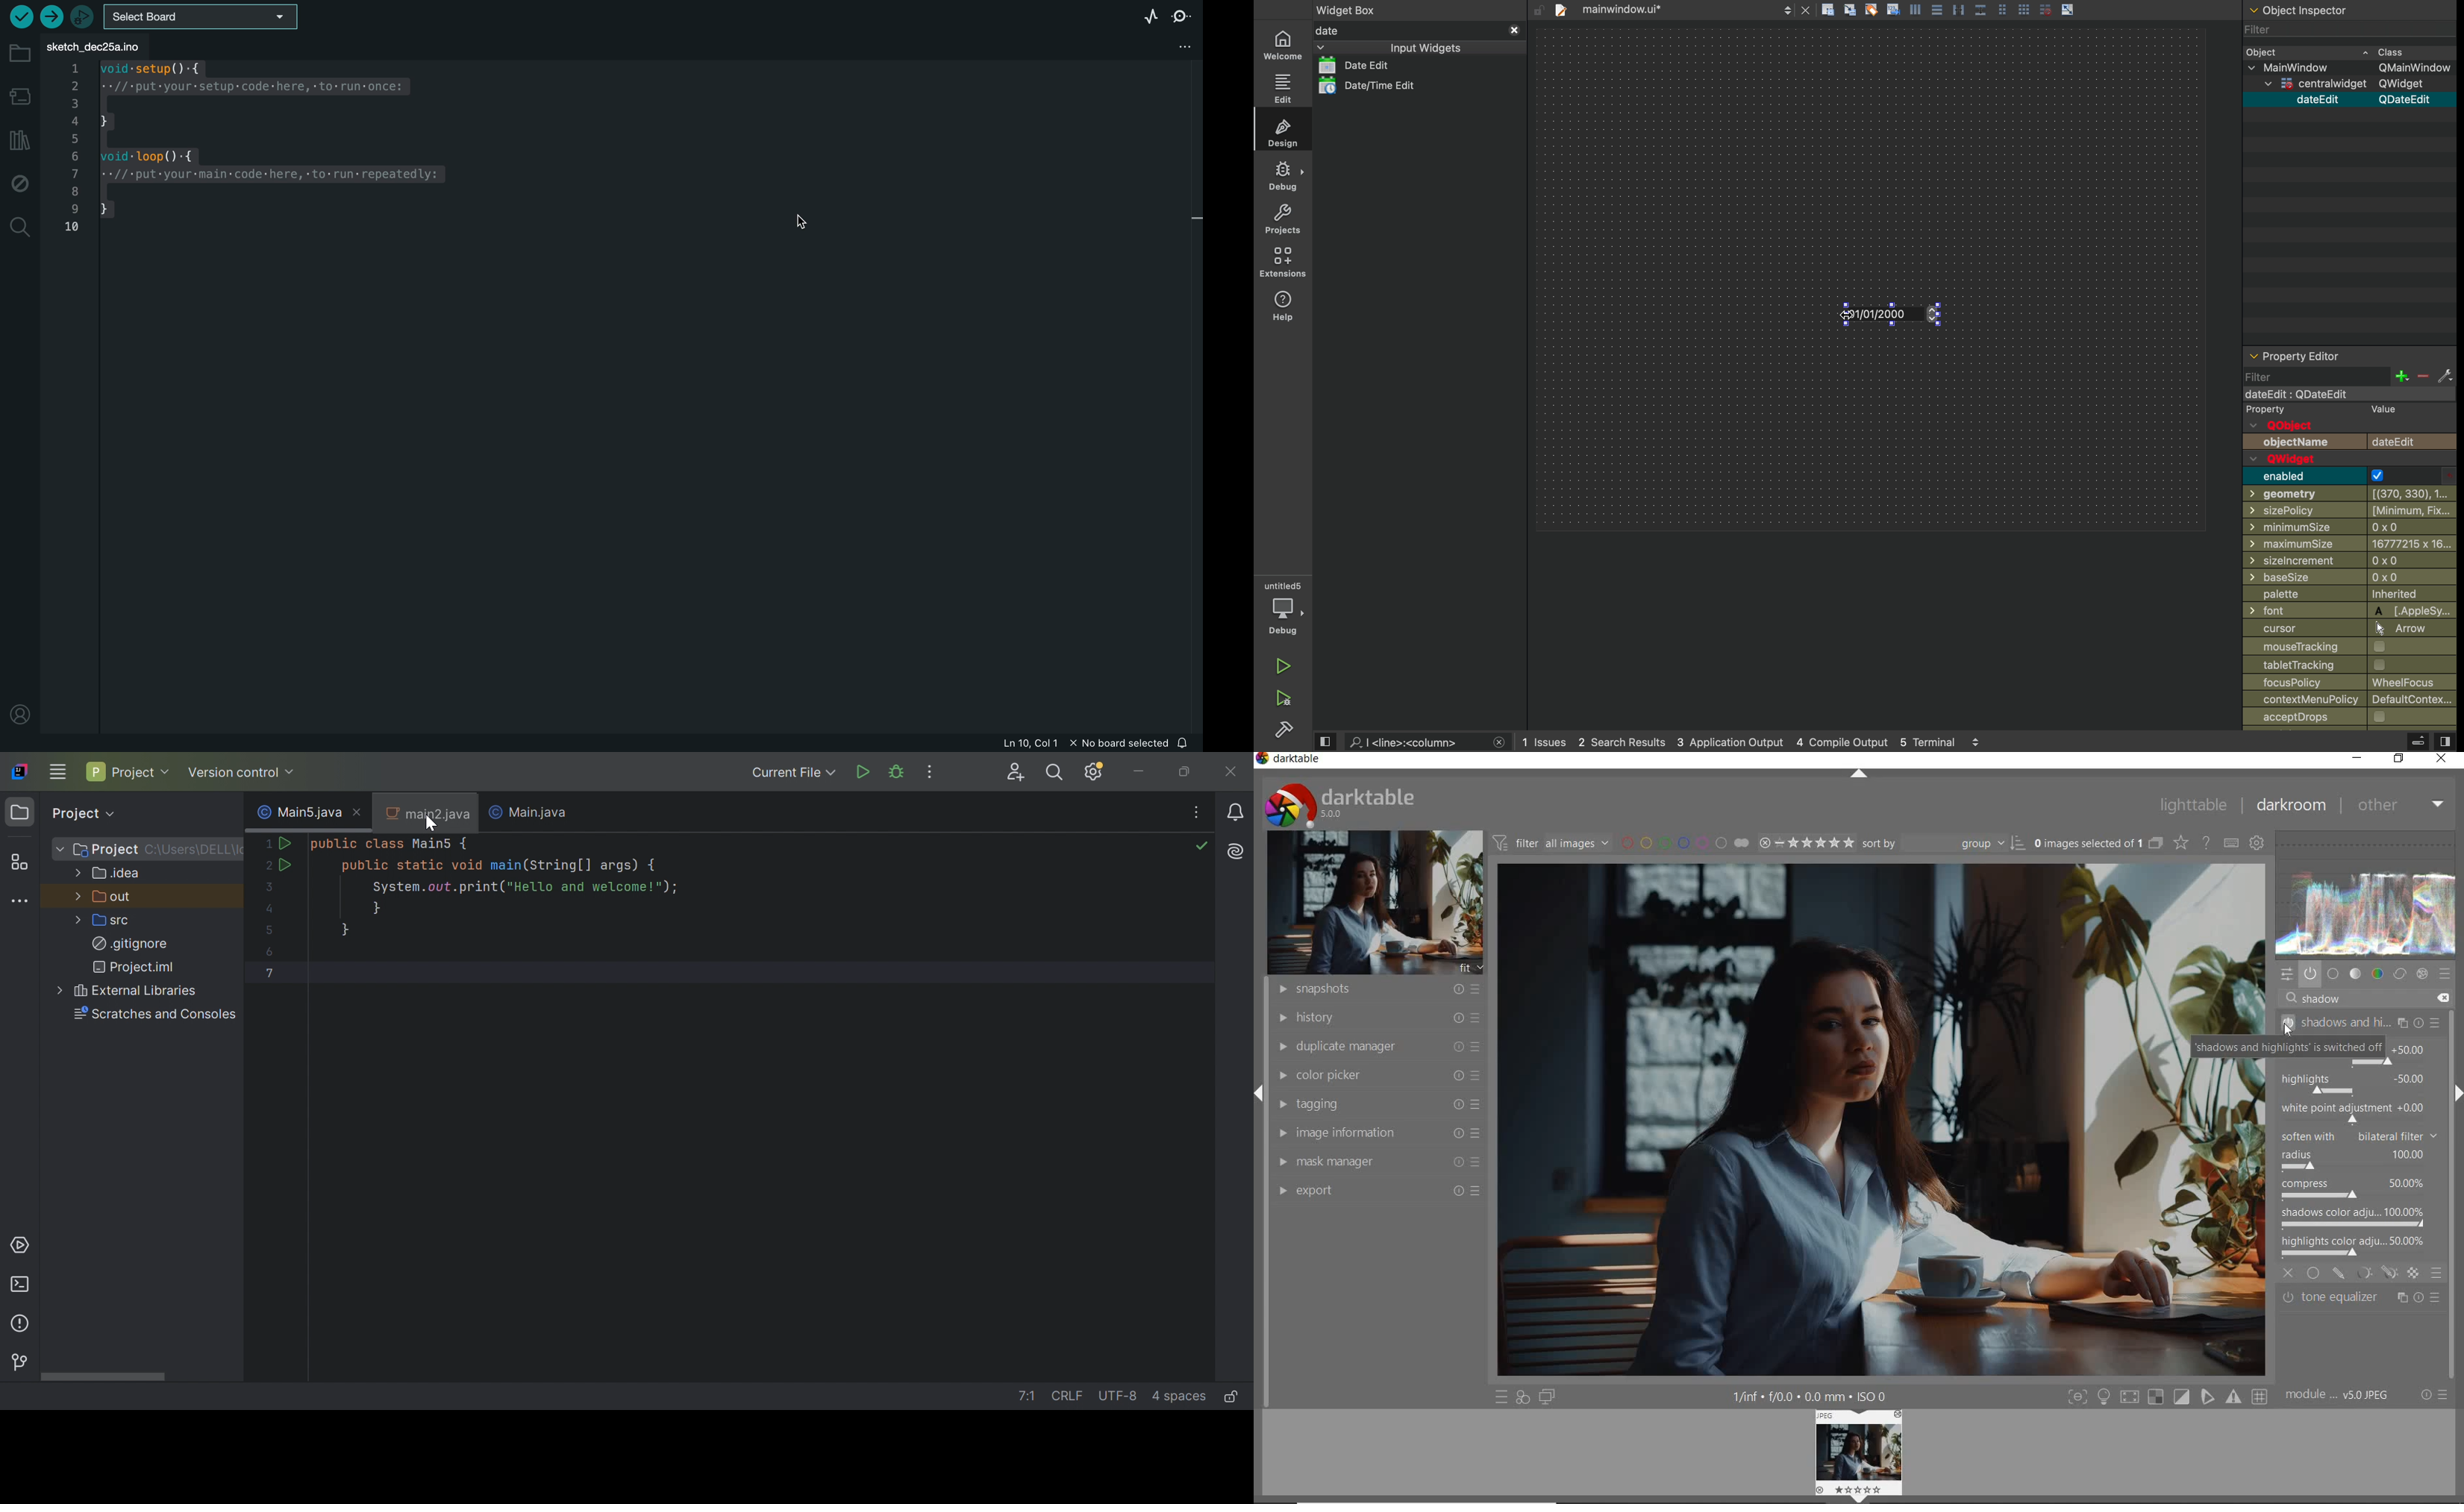 The width and height of the screenshot is (2464, 1512). I want to click on view, so click(1324, 741).